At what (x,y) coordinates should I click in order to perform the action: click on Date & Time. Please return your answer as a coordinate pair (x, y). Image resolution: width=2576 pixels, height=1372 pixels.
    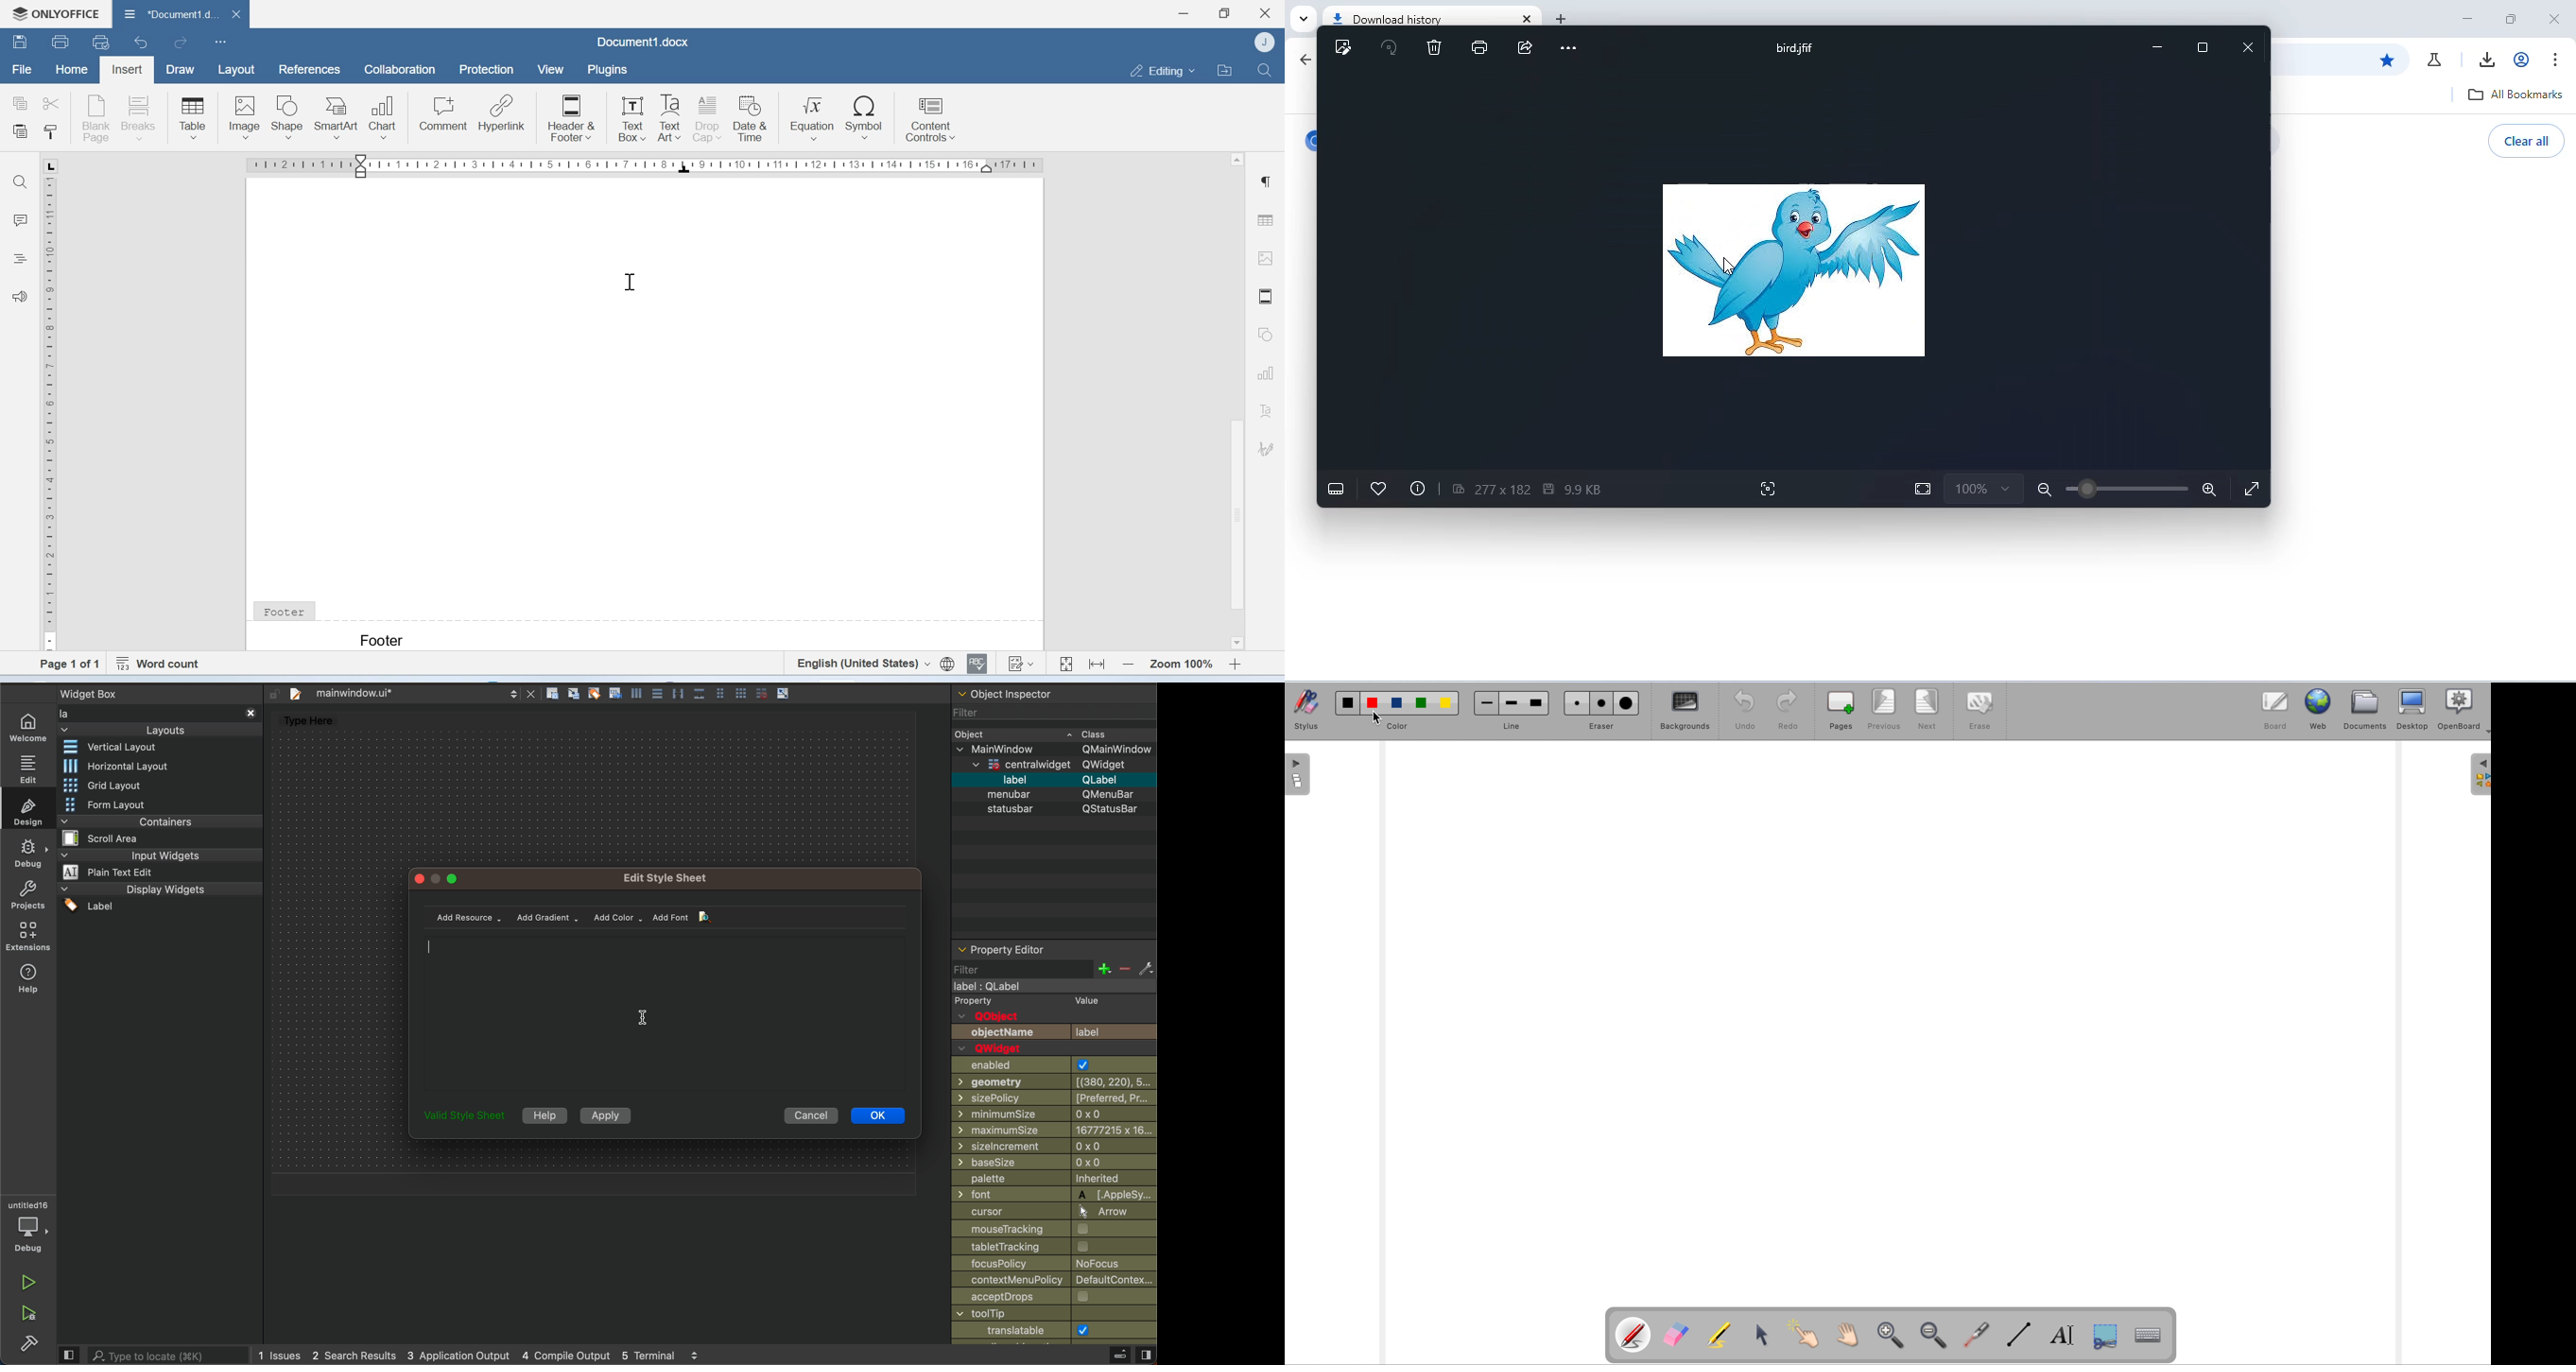
    Looking at the image, I should click on (753, 118).